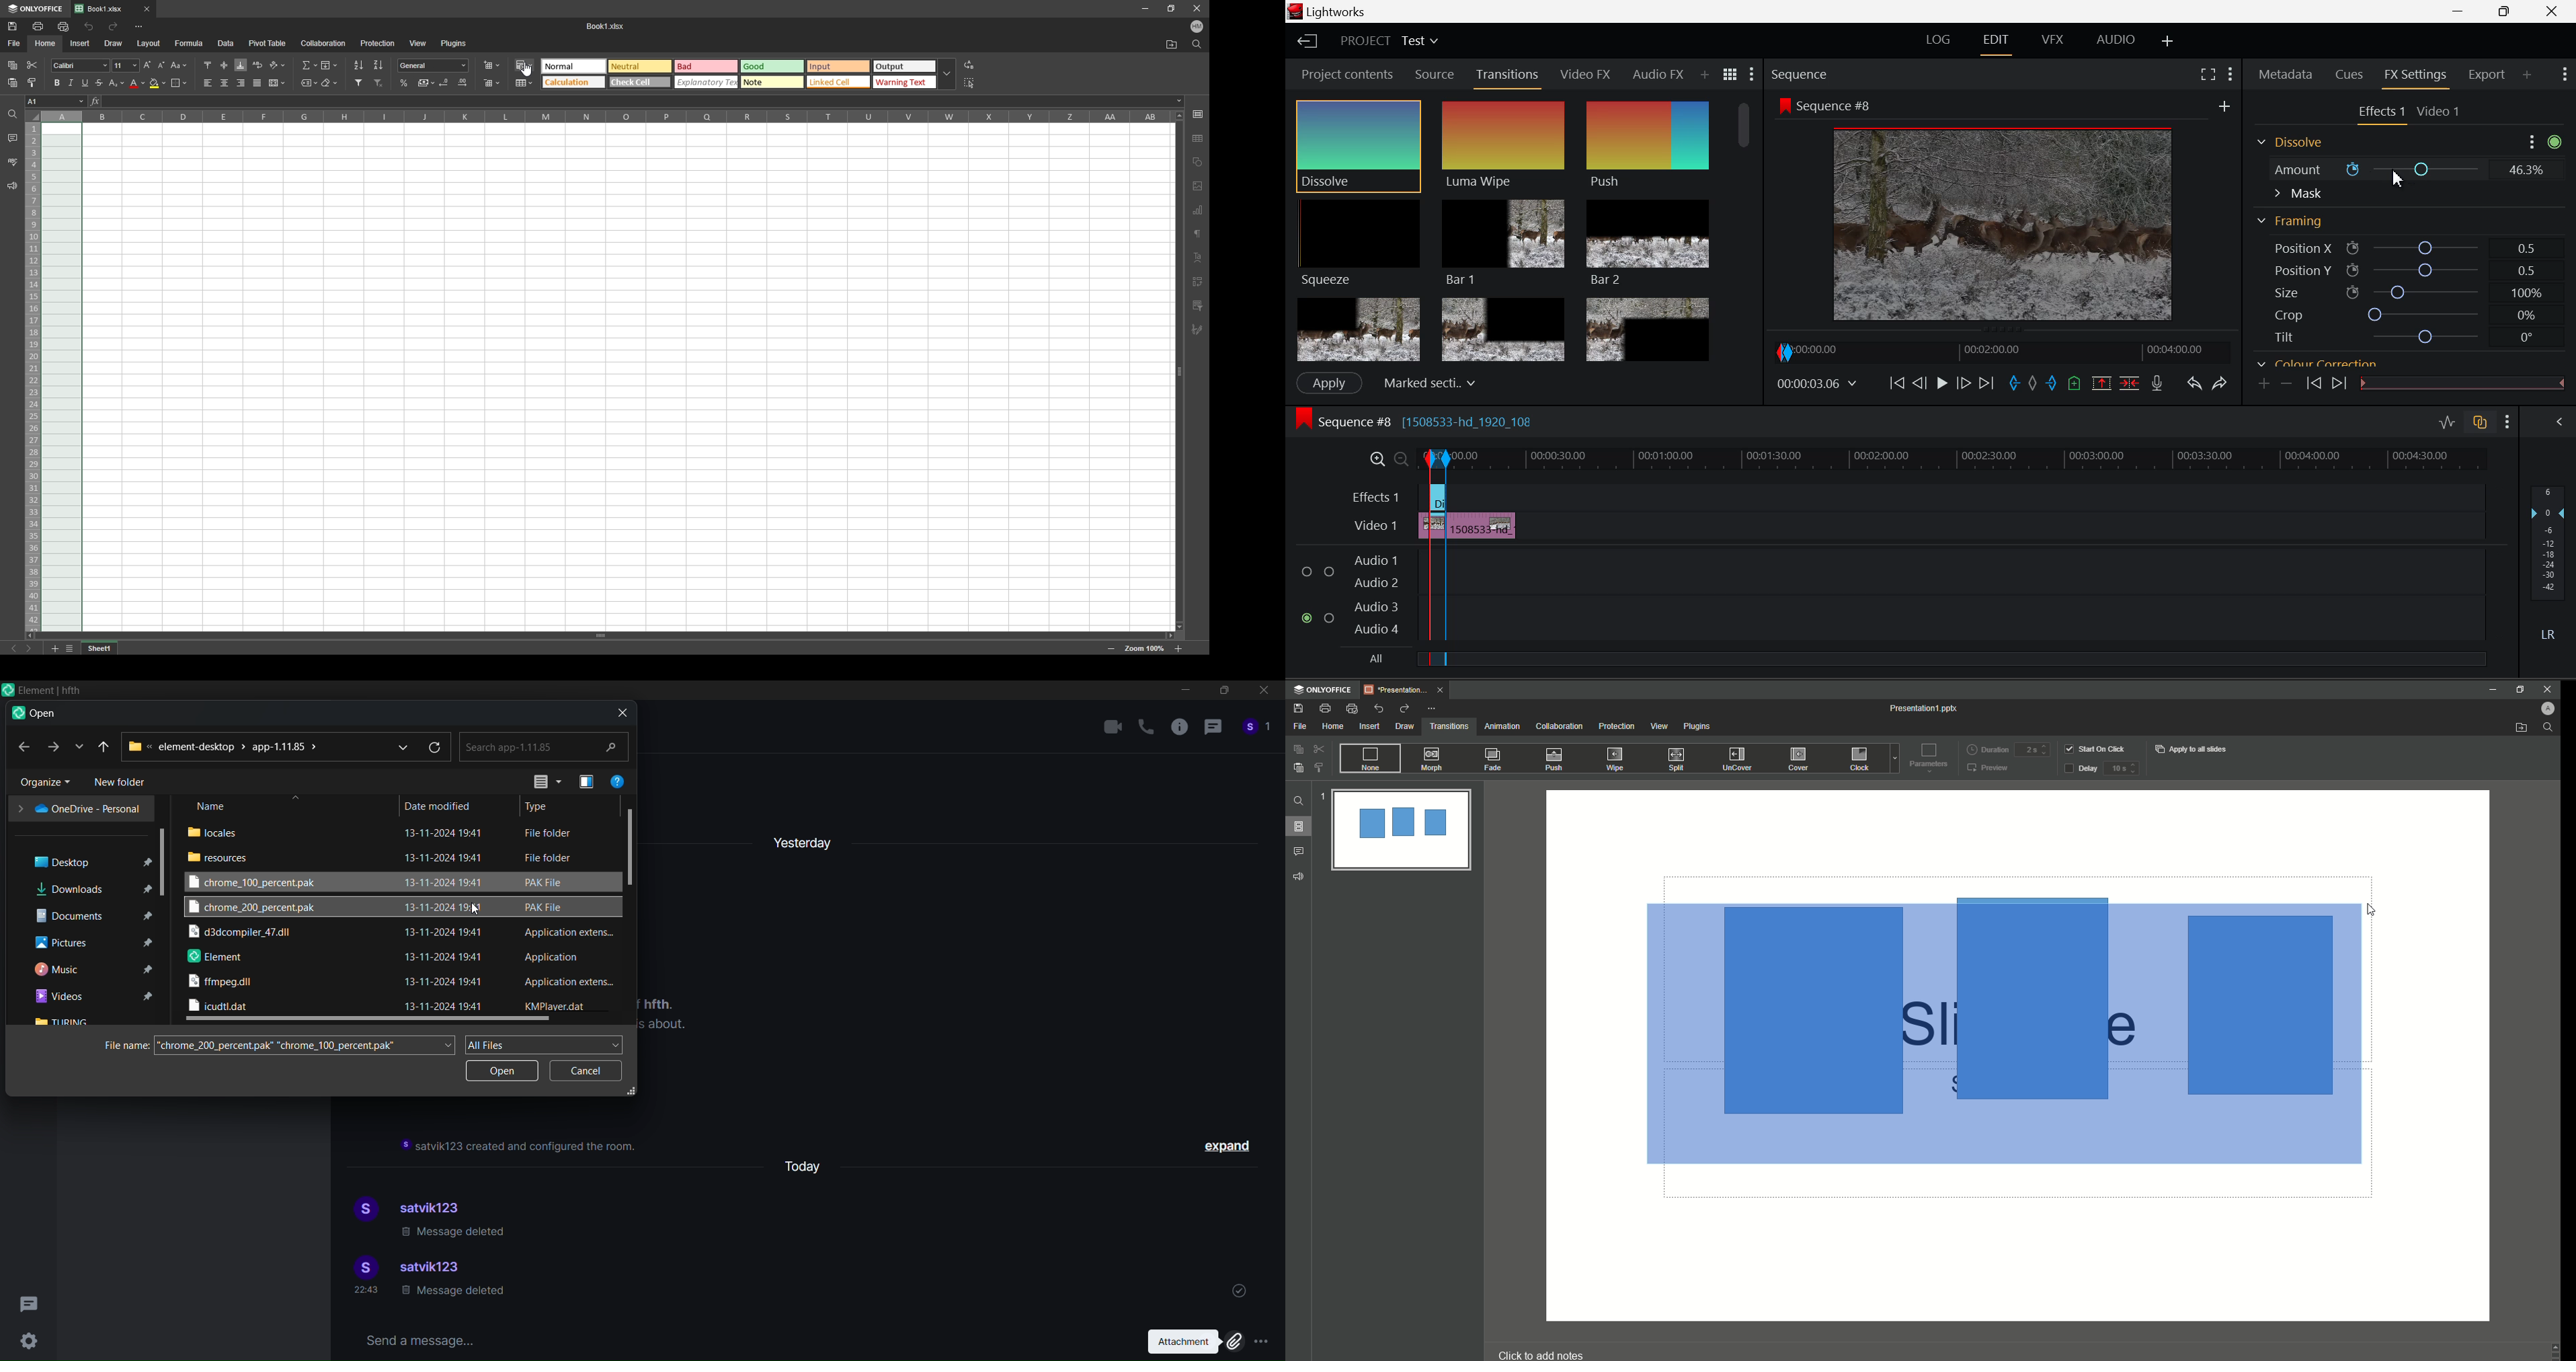  Describe the element at coordinates (1375, 555) in the screenshot. I see `Audio 1` at that location.